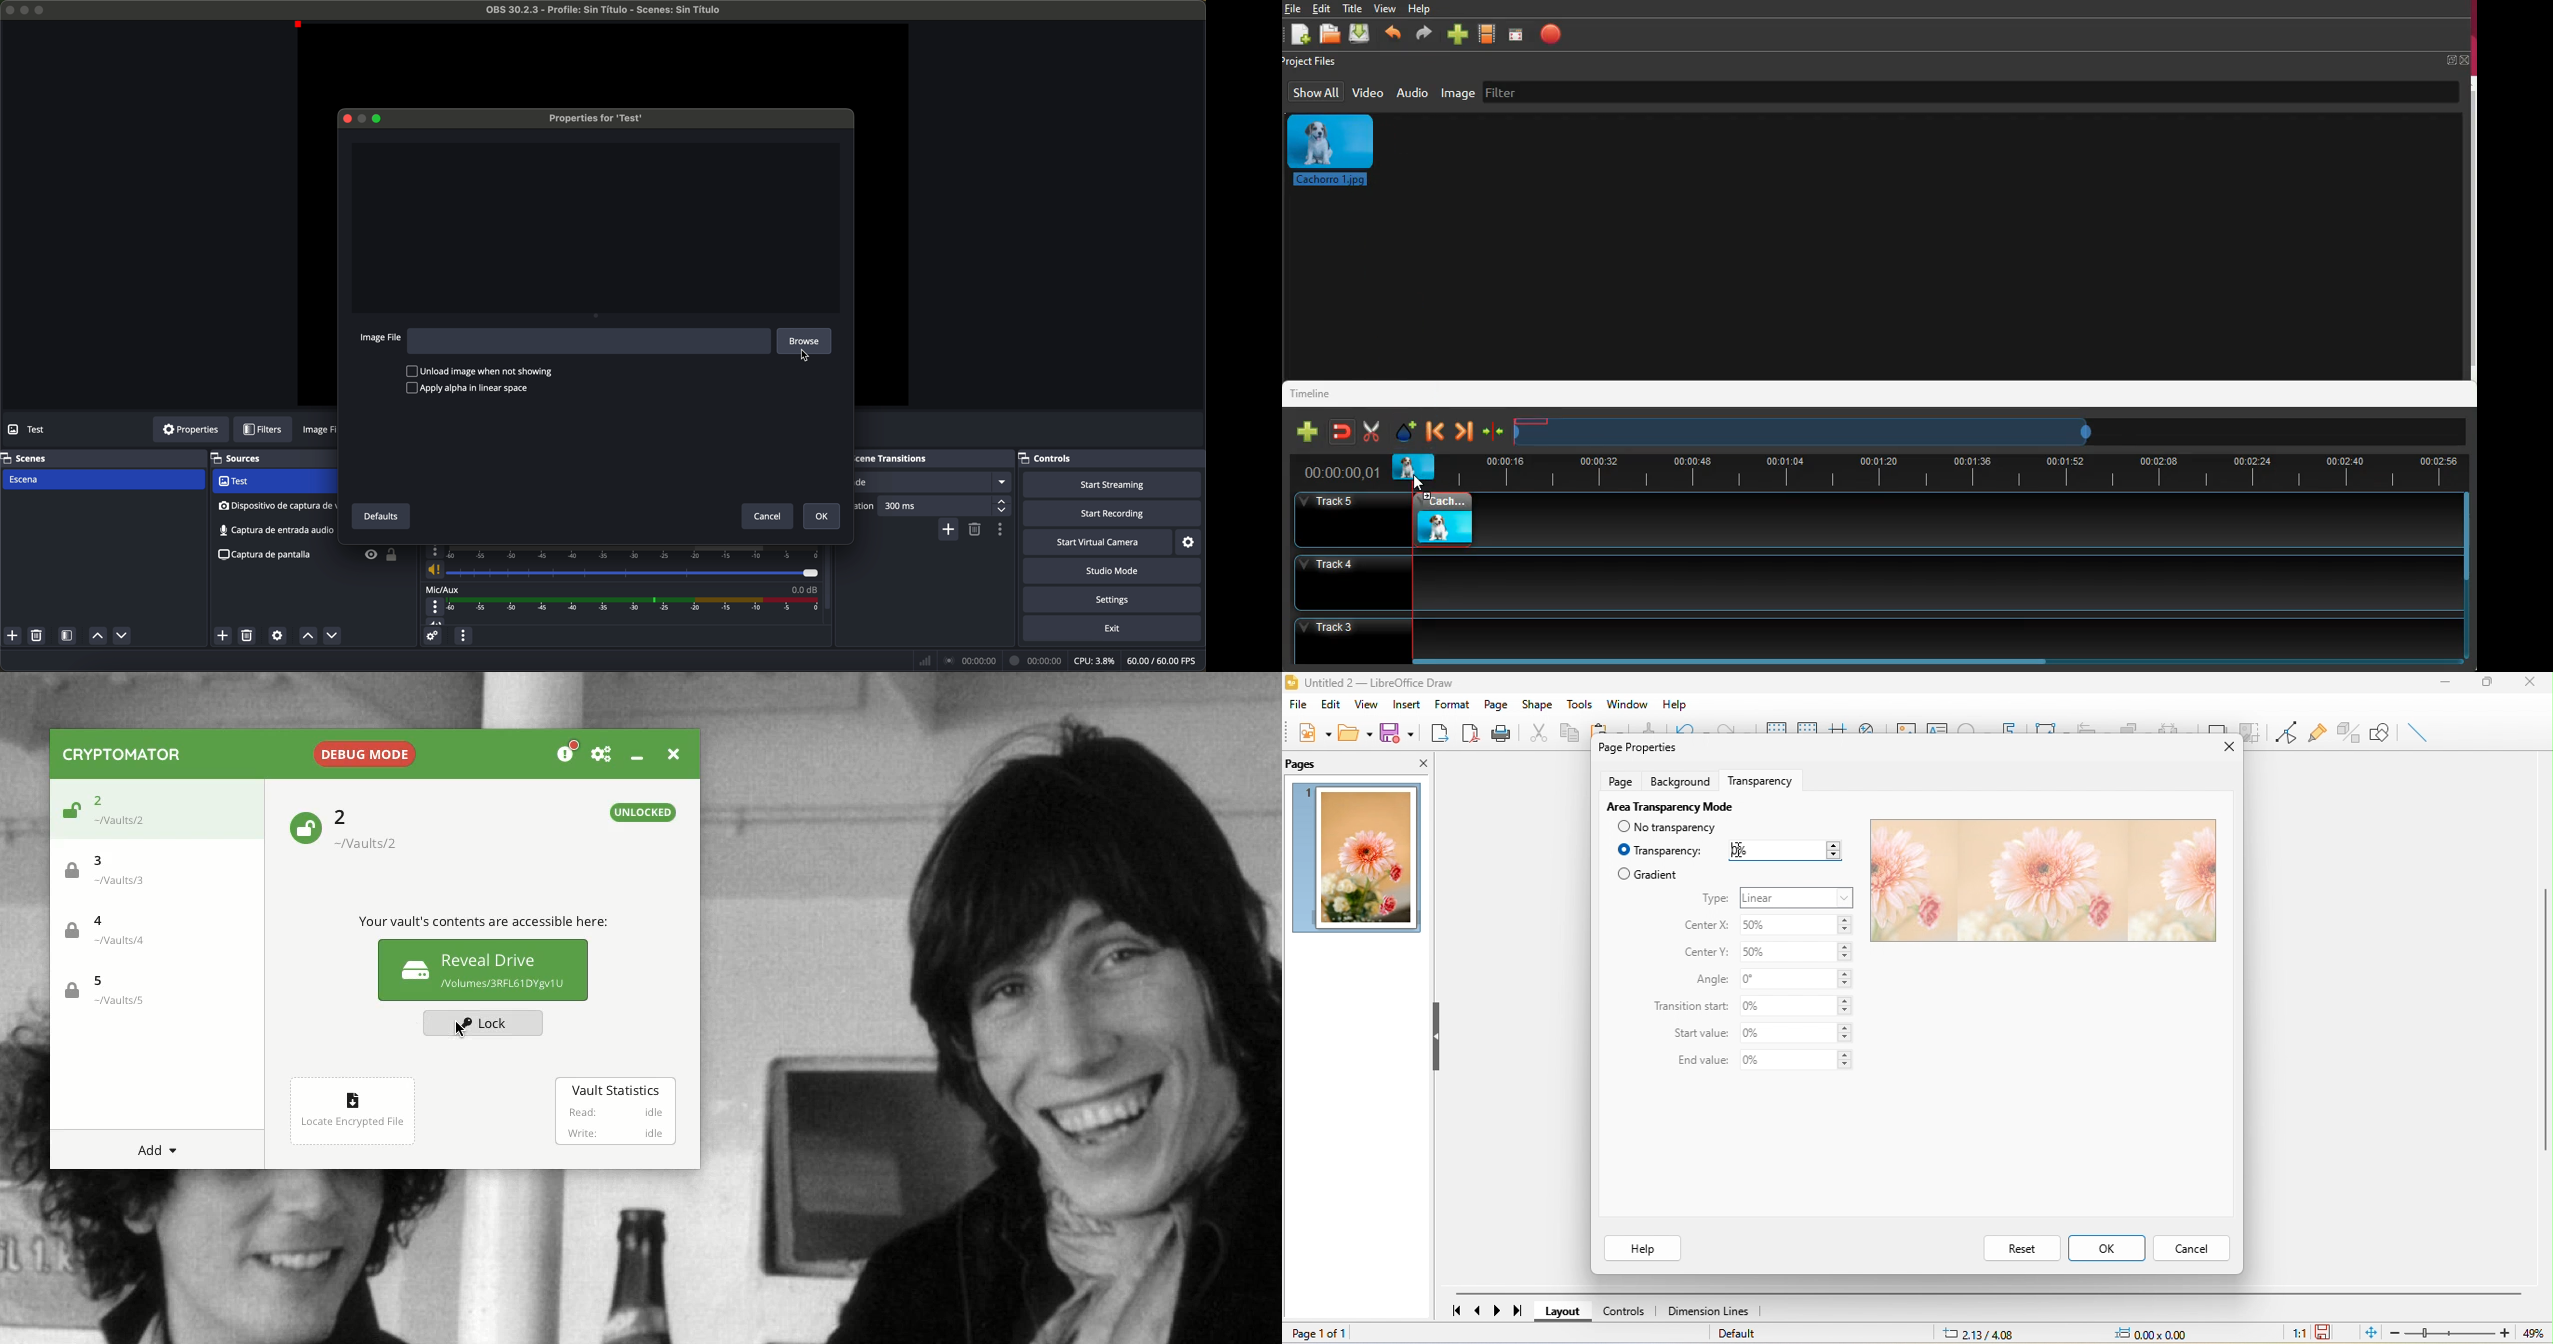  I want to click on export directly as pdf, so click(1467, 732).